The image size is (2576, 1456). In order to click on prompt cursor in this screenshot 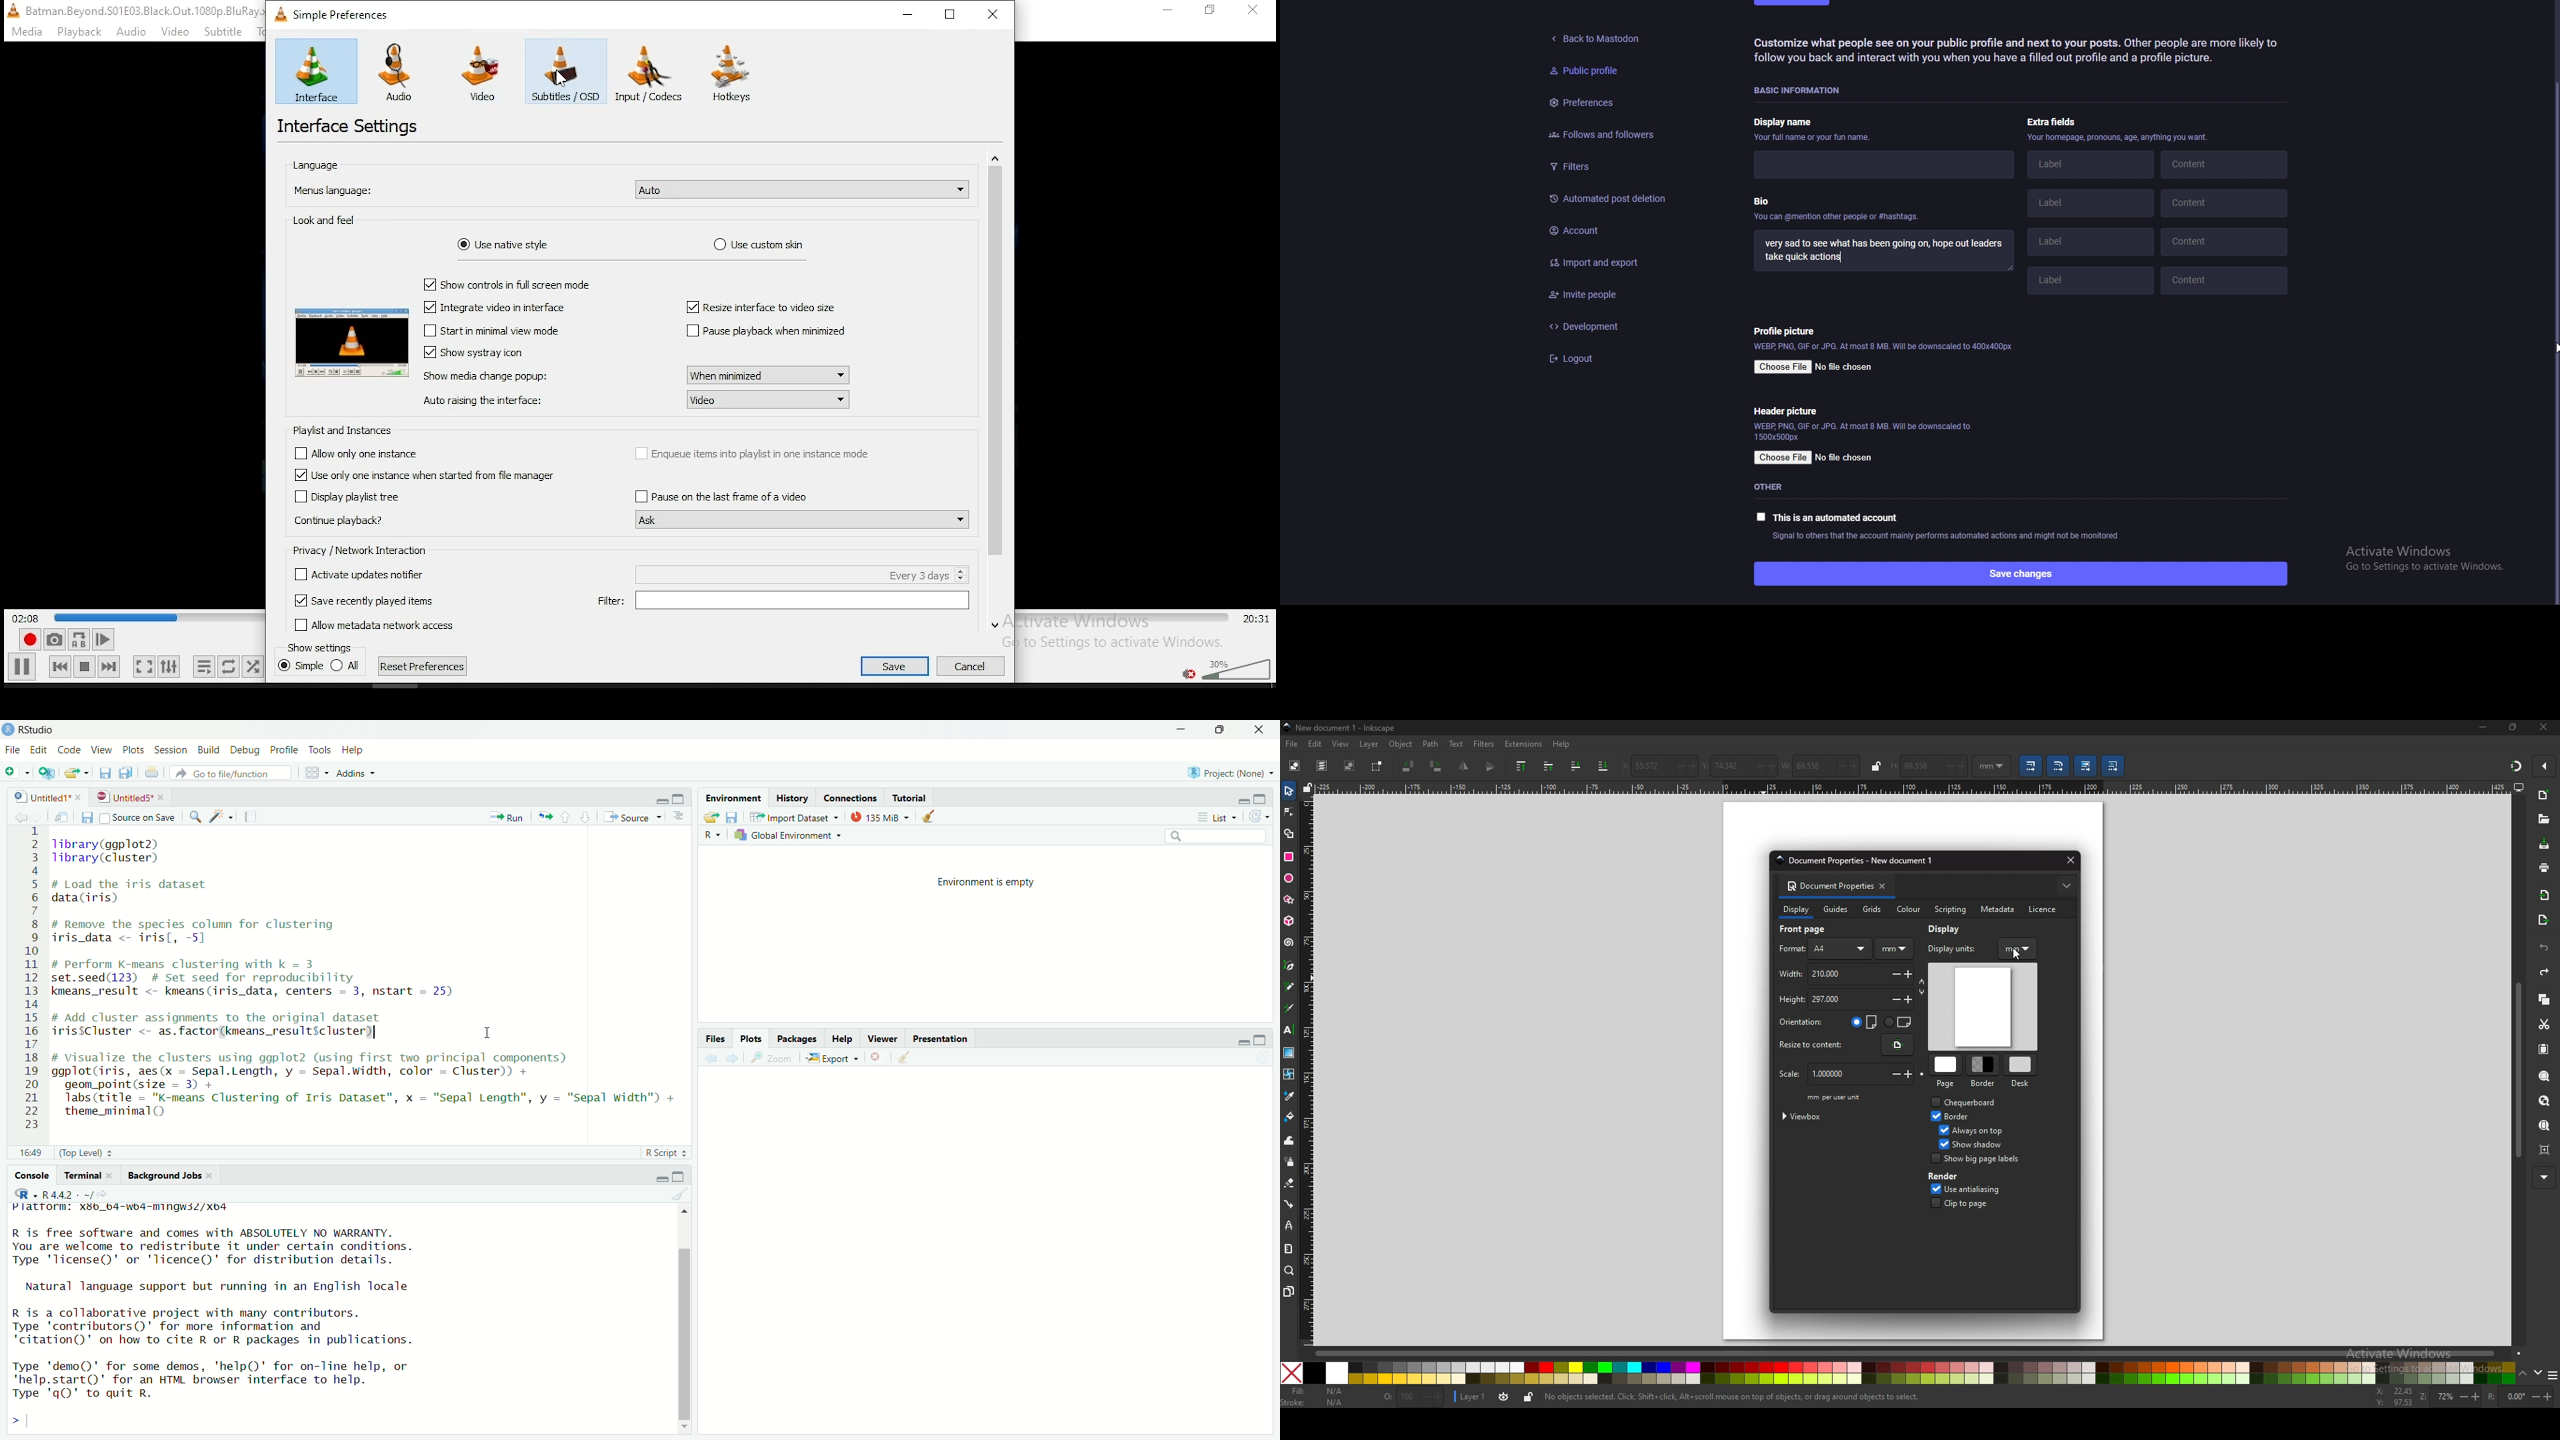, I will do `click(11, 1423)`.